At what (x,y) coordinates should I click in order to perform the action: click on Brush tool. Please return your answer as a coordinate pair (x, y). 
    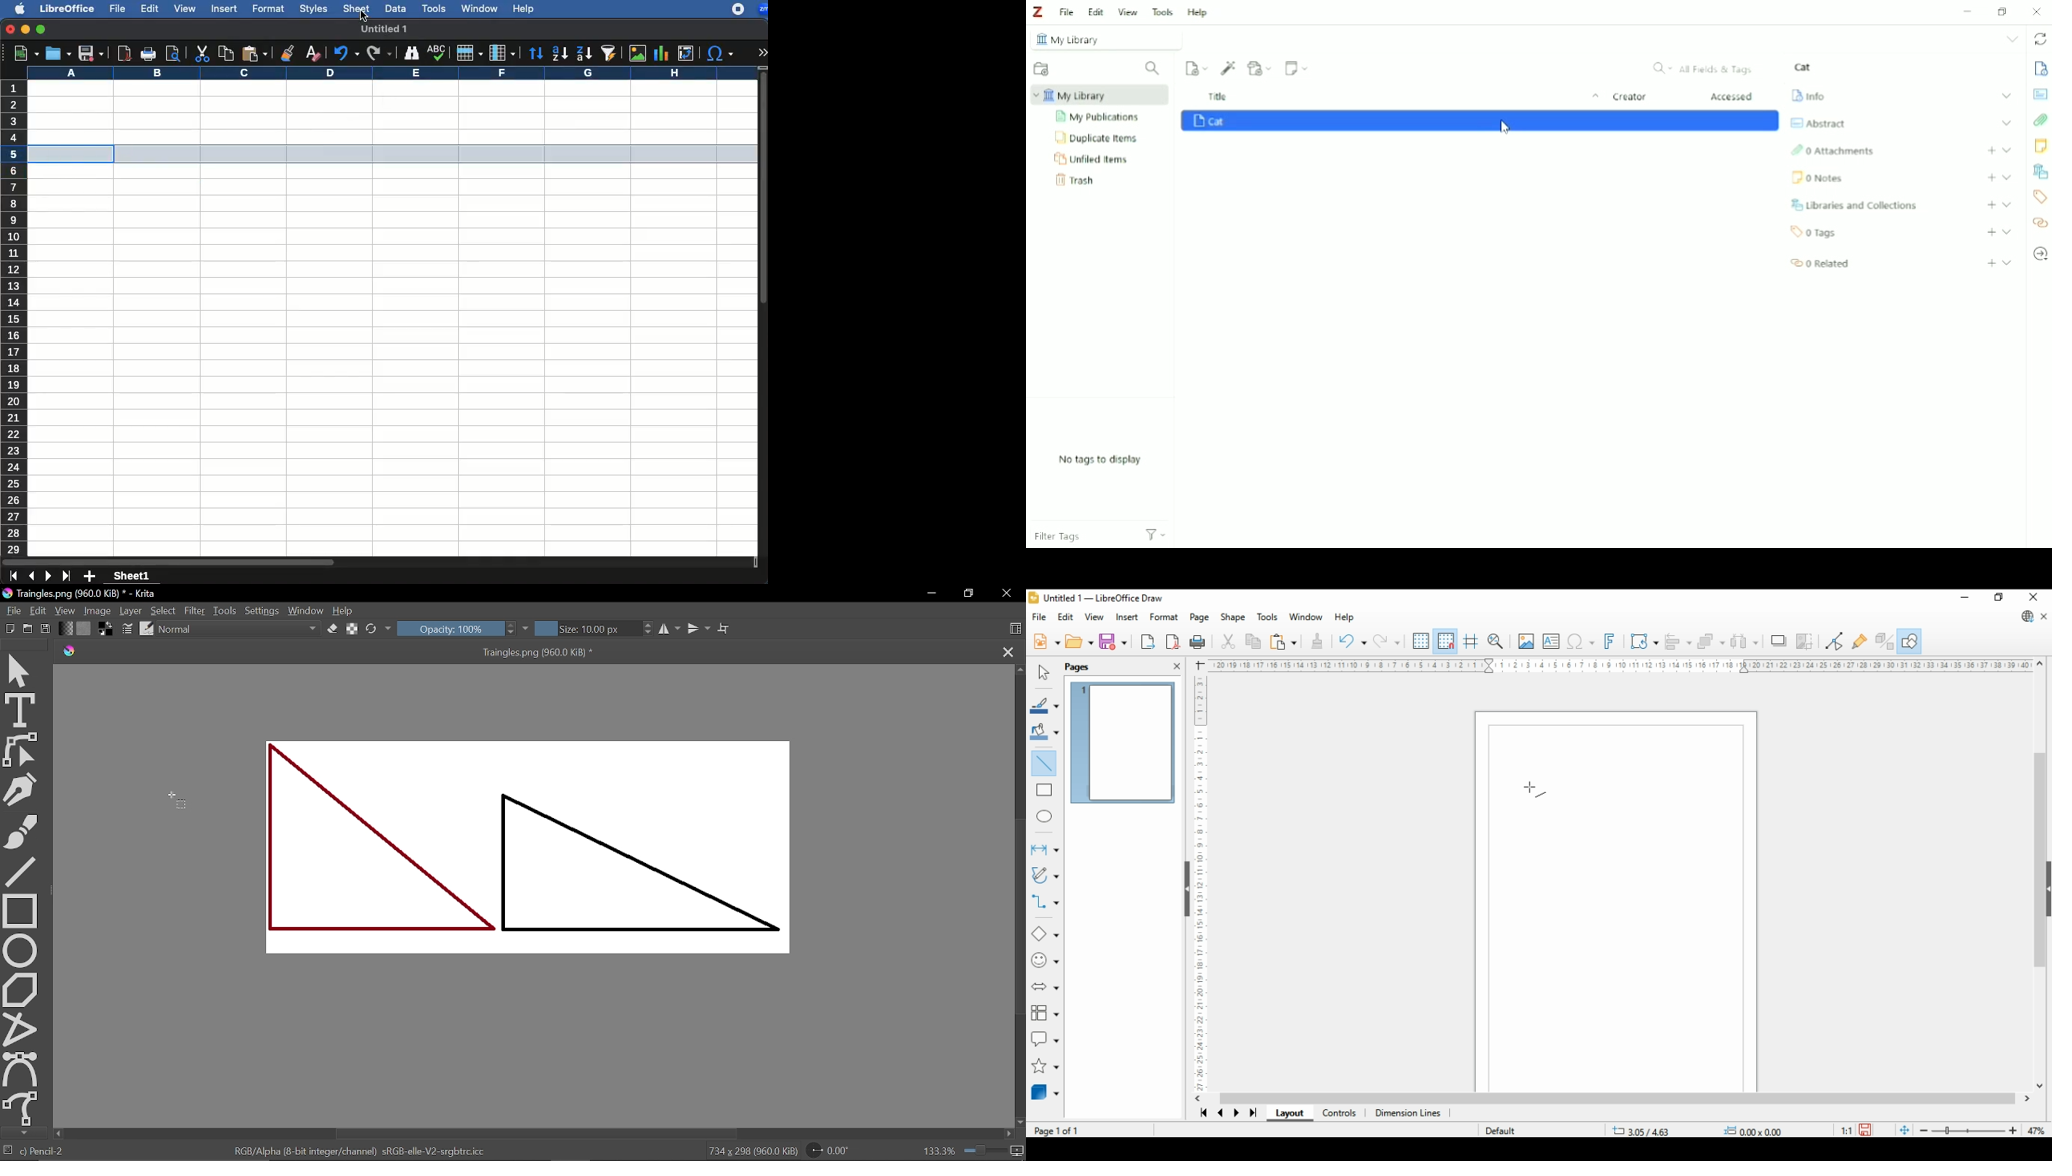
    Looking at the image, I should click on (19, 831).